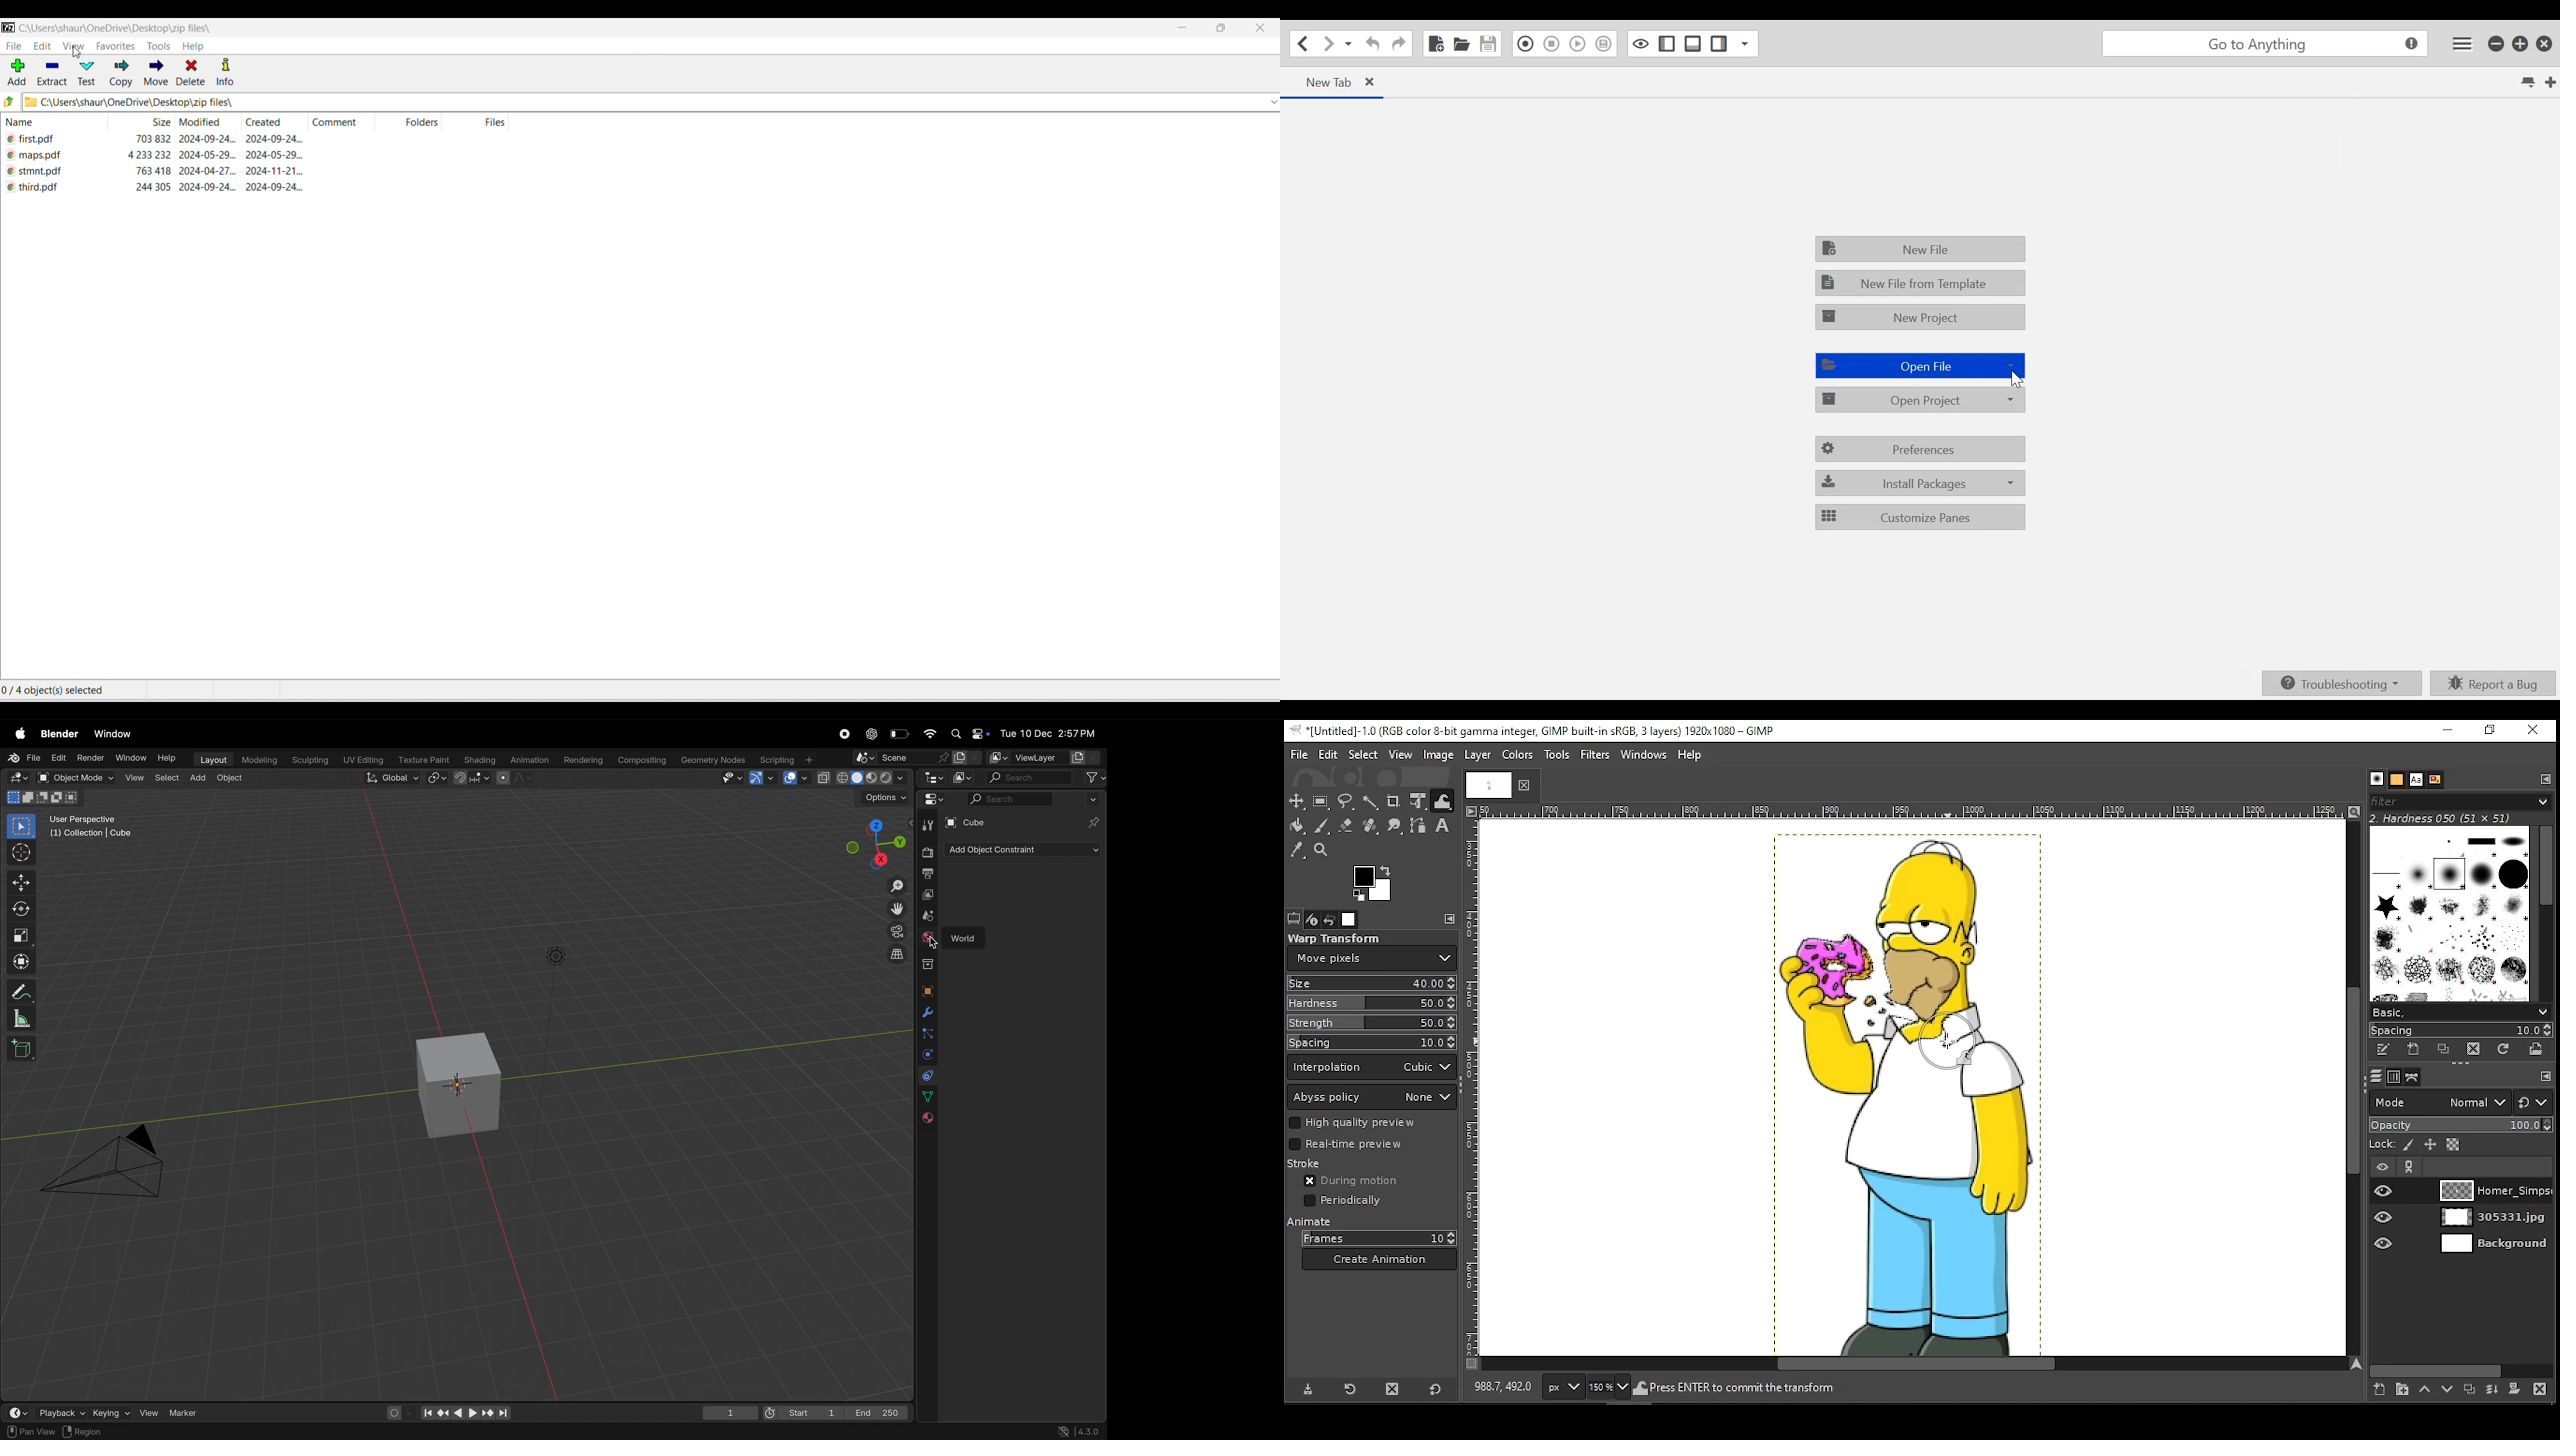  Describe the element at coordinates (2461, 1013) in the screenshot. I see `basic` at that location.